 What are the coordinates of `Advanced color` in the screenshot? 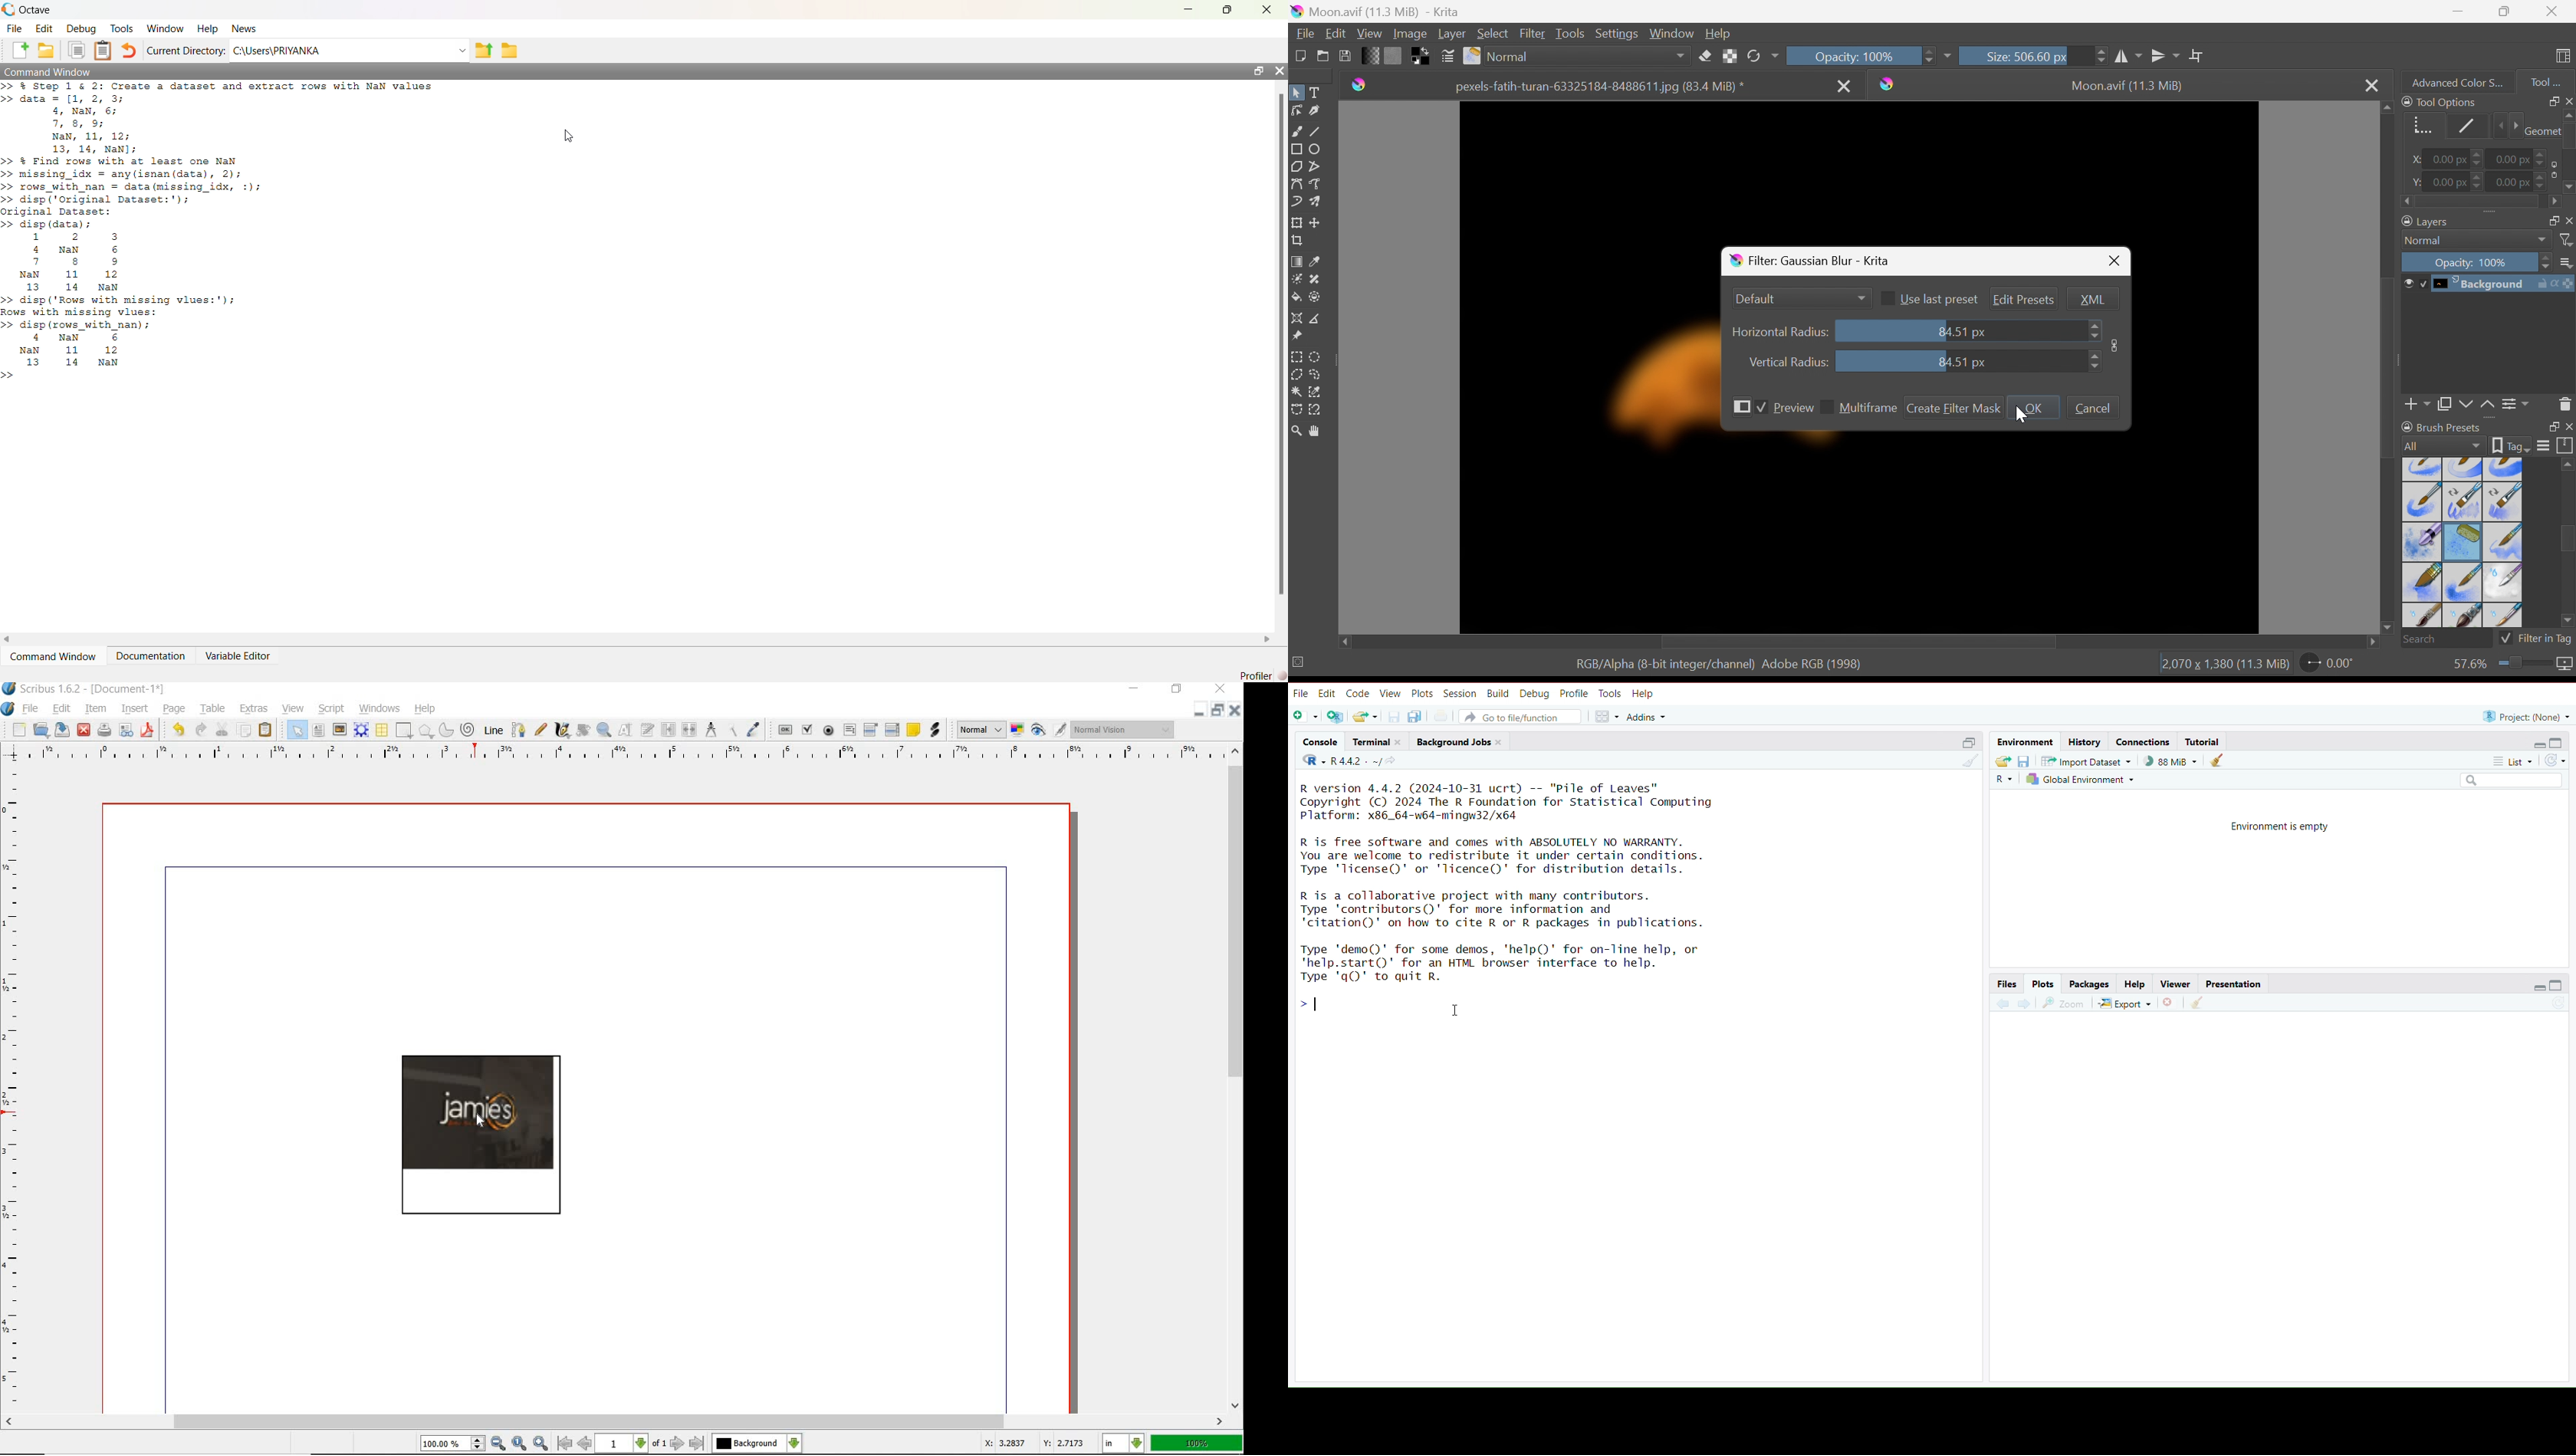 It's located at (2463, 81).